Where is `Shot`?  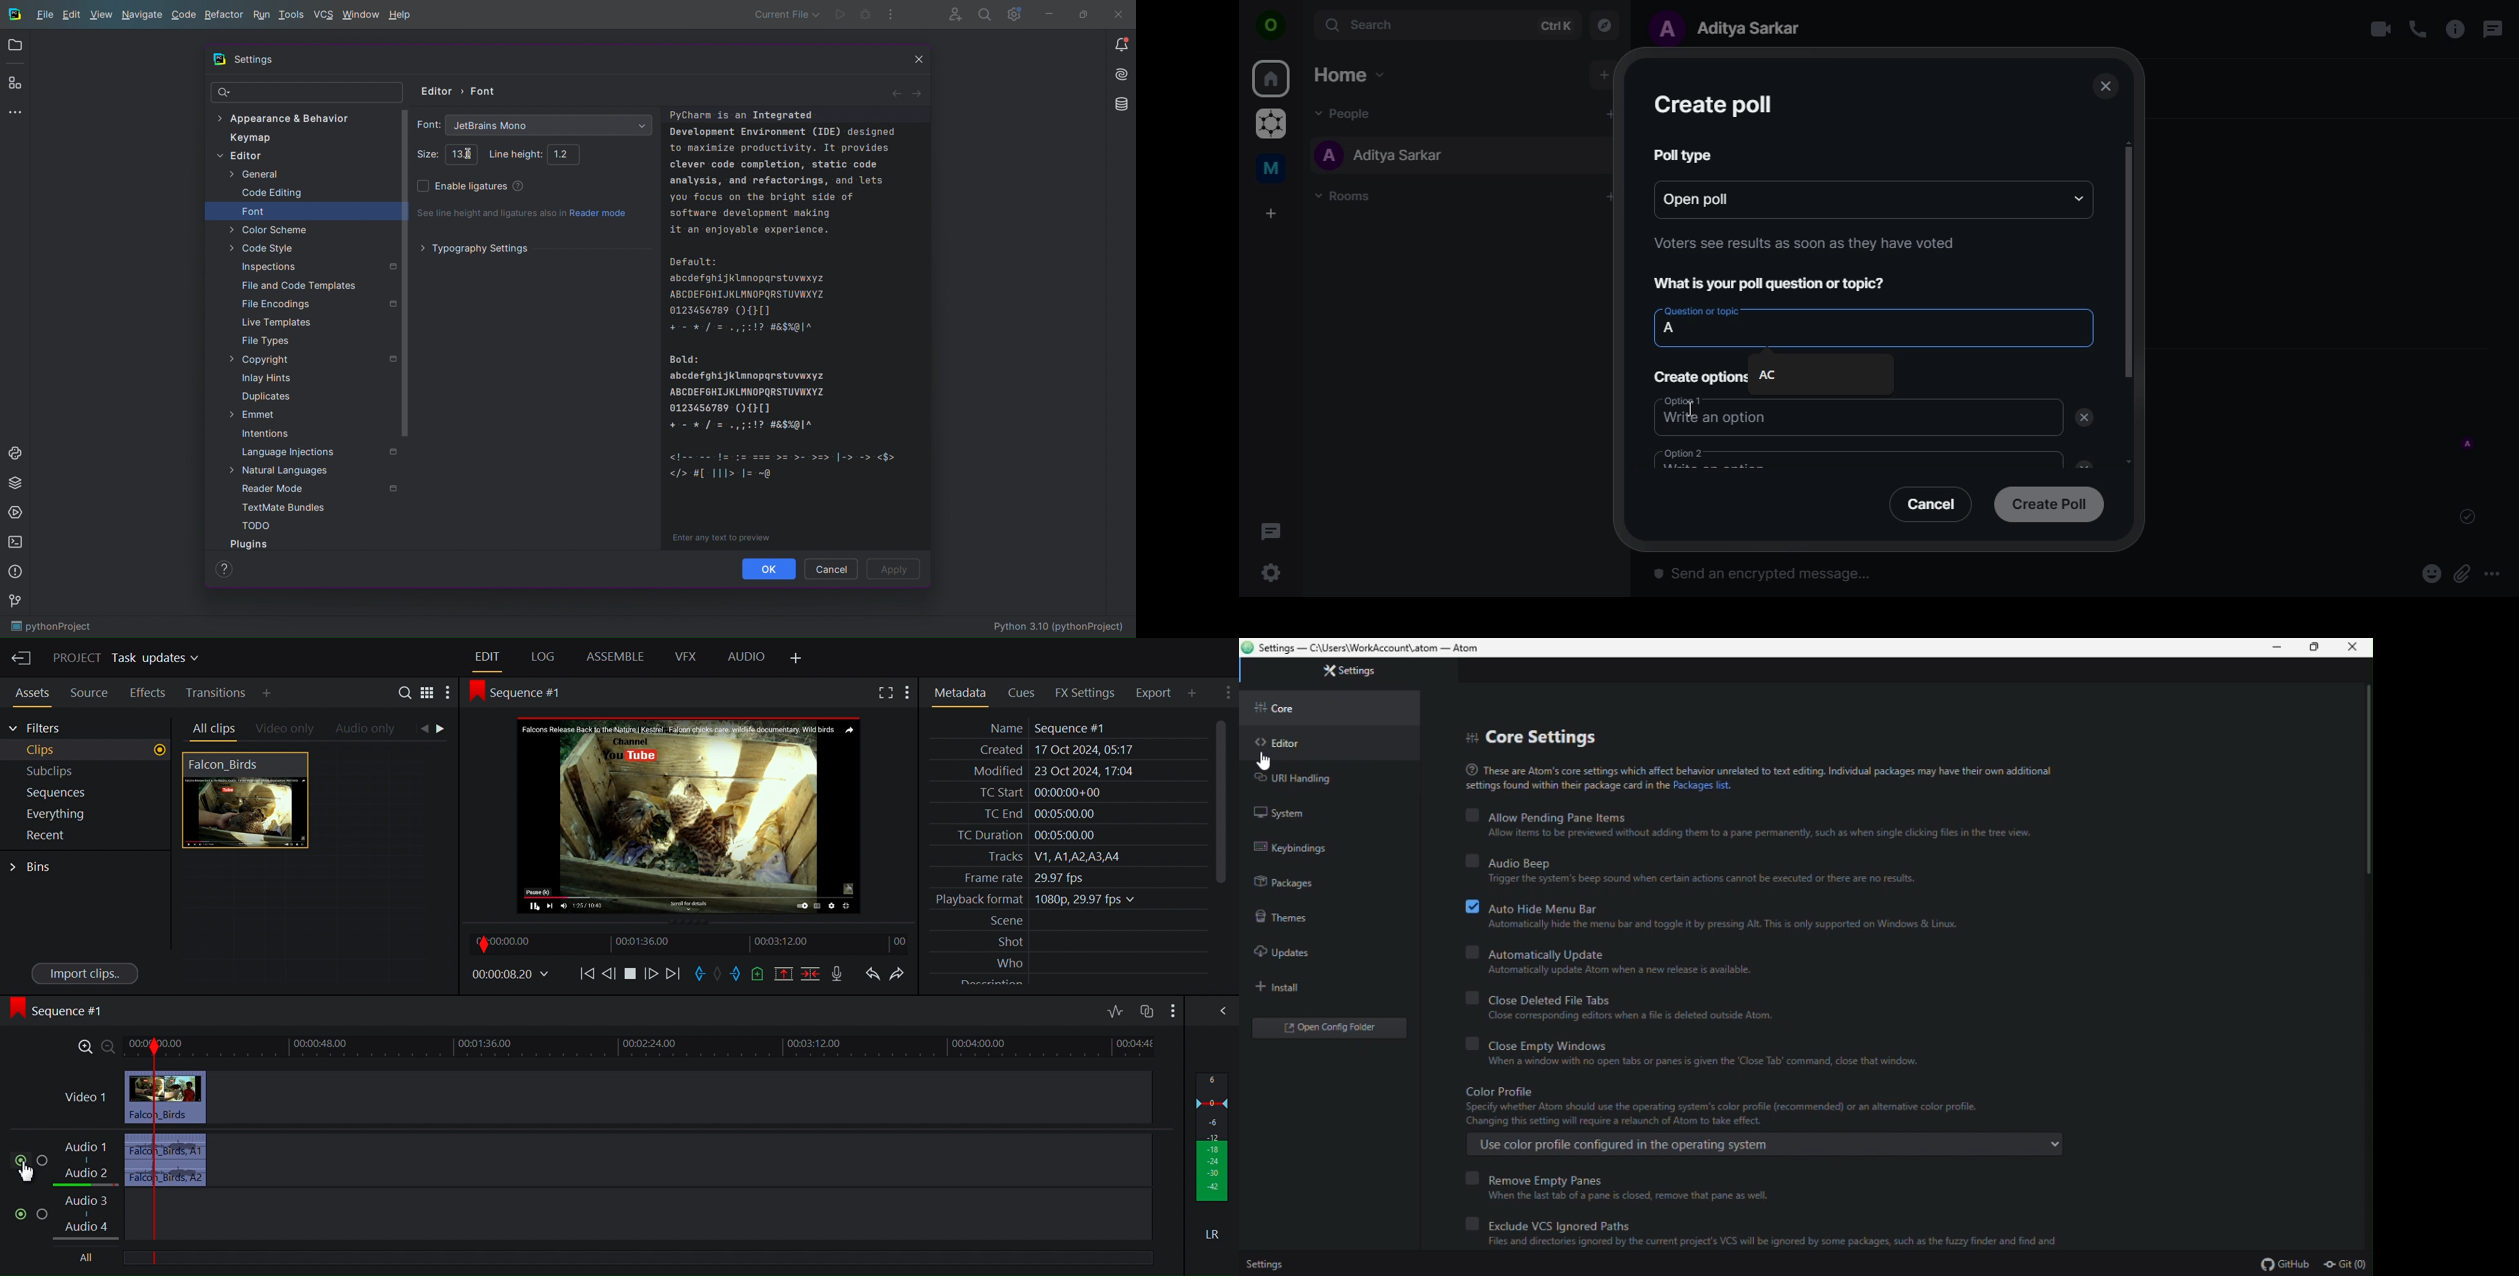
Shot is located at coordinates (1070, 941).